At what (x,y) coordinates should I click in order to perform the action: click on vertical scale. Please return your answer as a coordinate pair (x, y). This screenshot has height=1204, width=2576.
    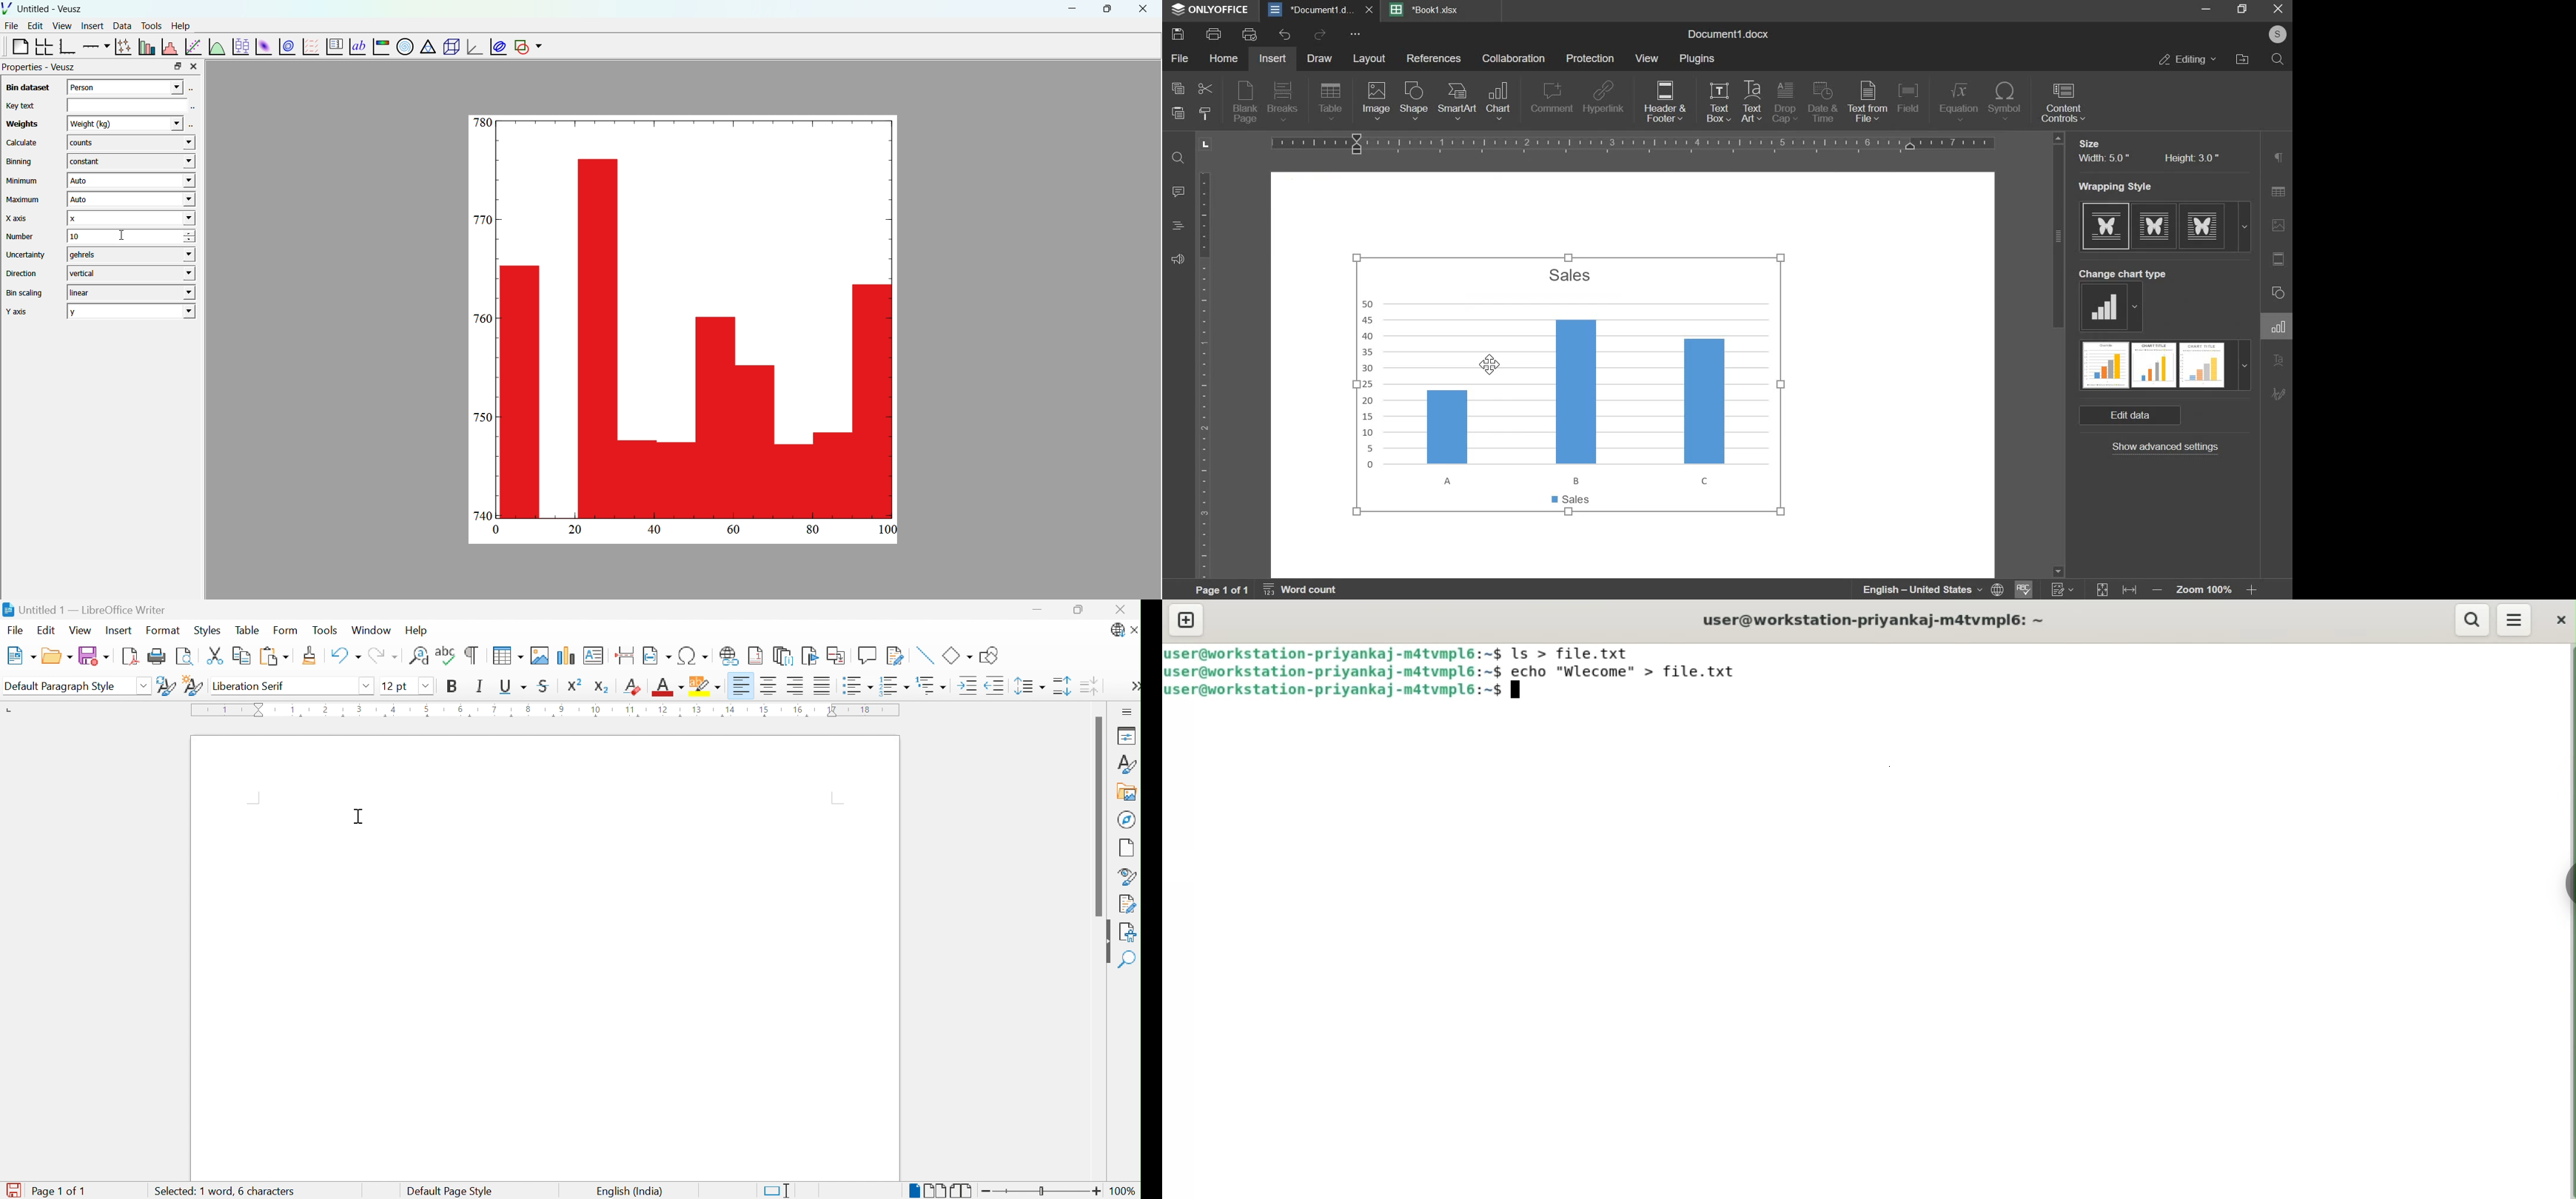
    Looking at the image, I should click on (1204, 376).